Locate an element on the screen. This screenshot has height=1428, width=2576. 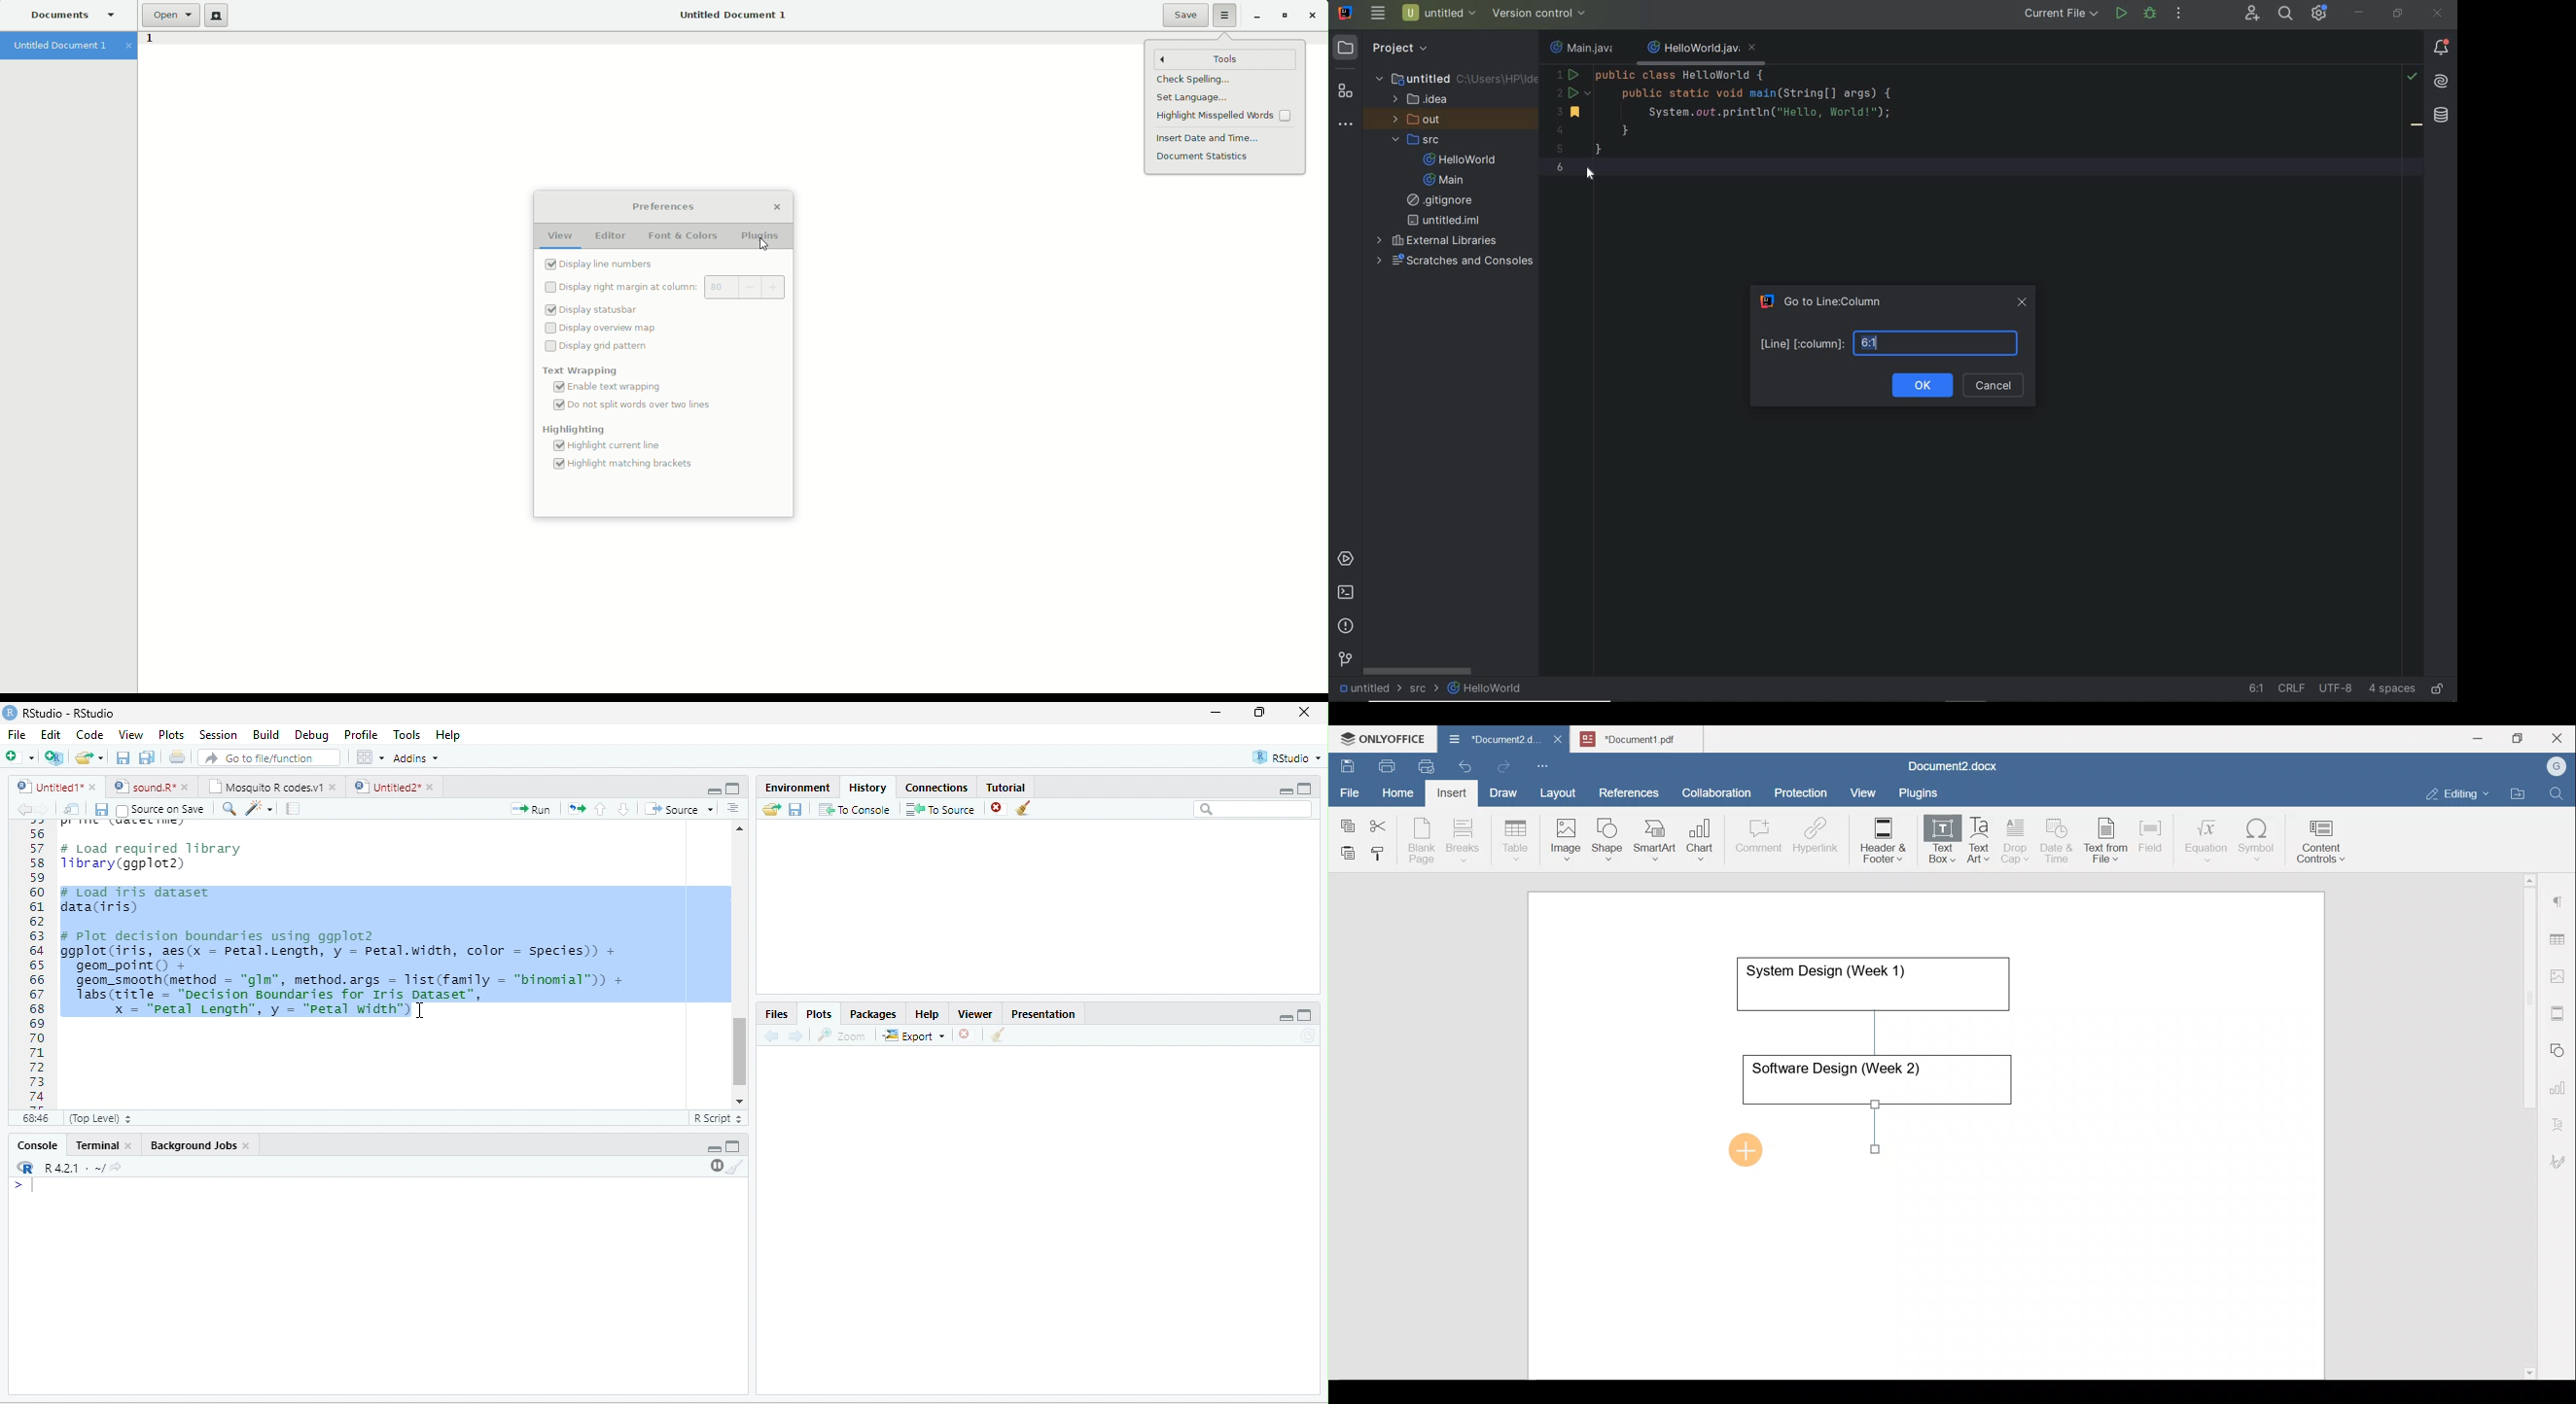
Tutorial is located at coordinates (1006, 788).